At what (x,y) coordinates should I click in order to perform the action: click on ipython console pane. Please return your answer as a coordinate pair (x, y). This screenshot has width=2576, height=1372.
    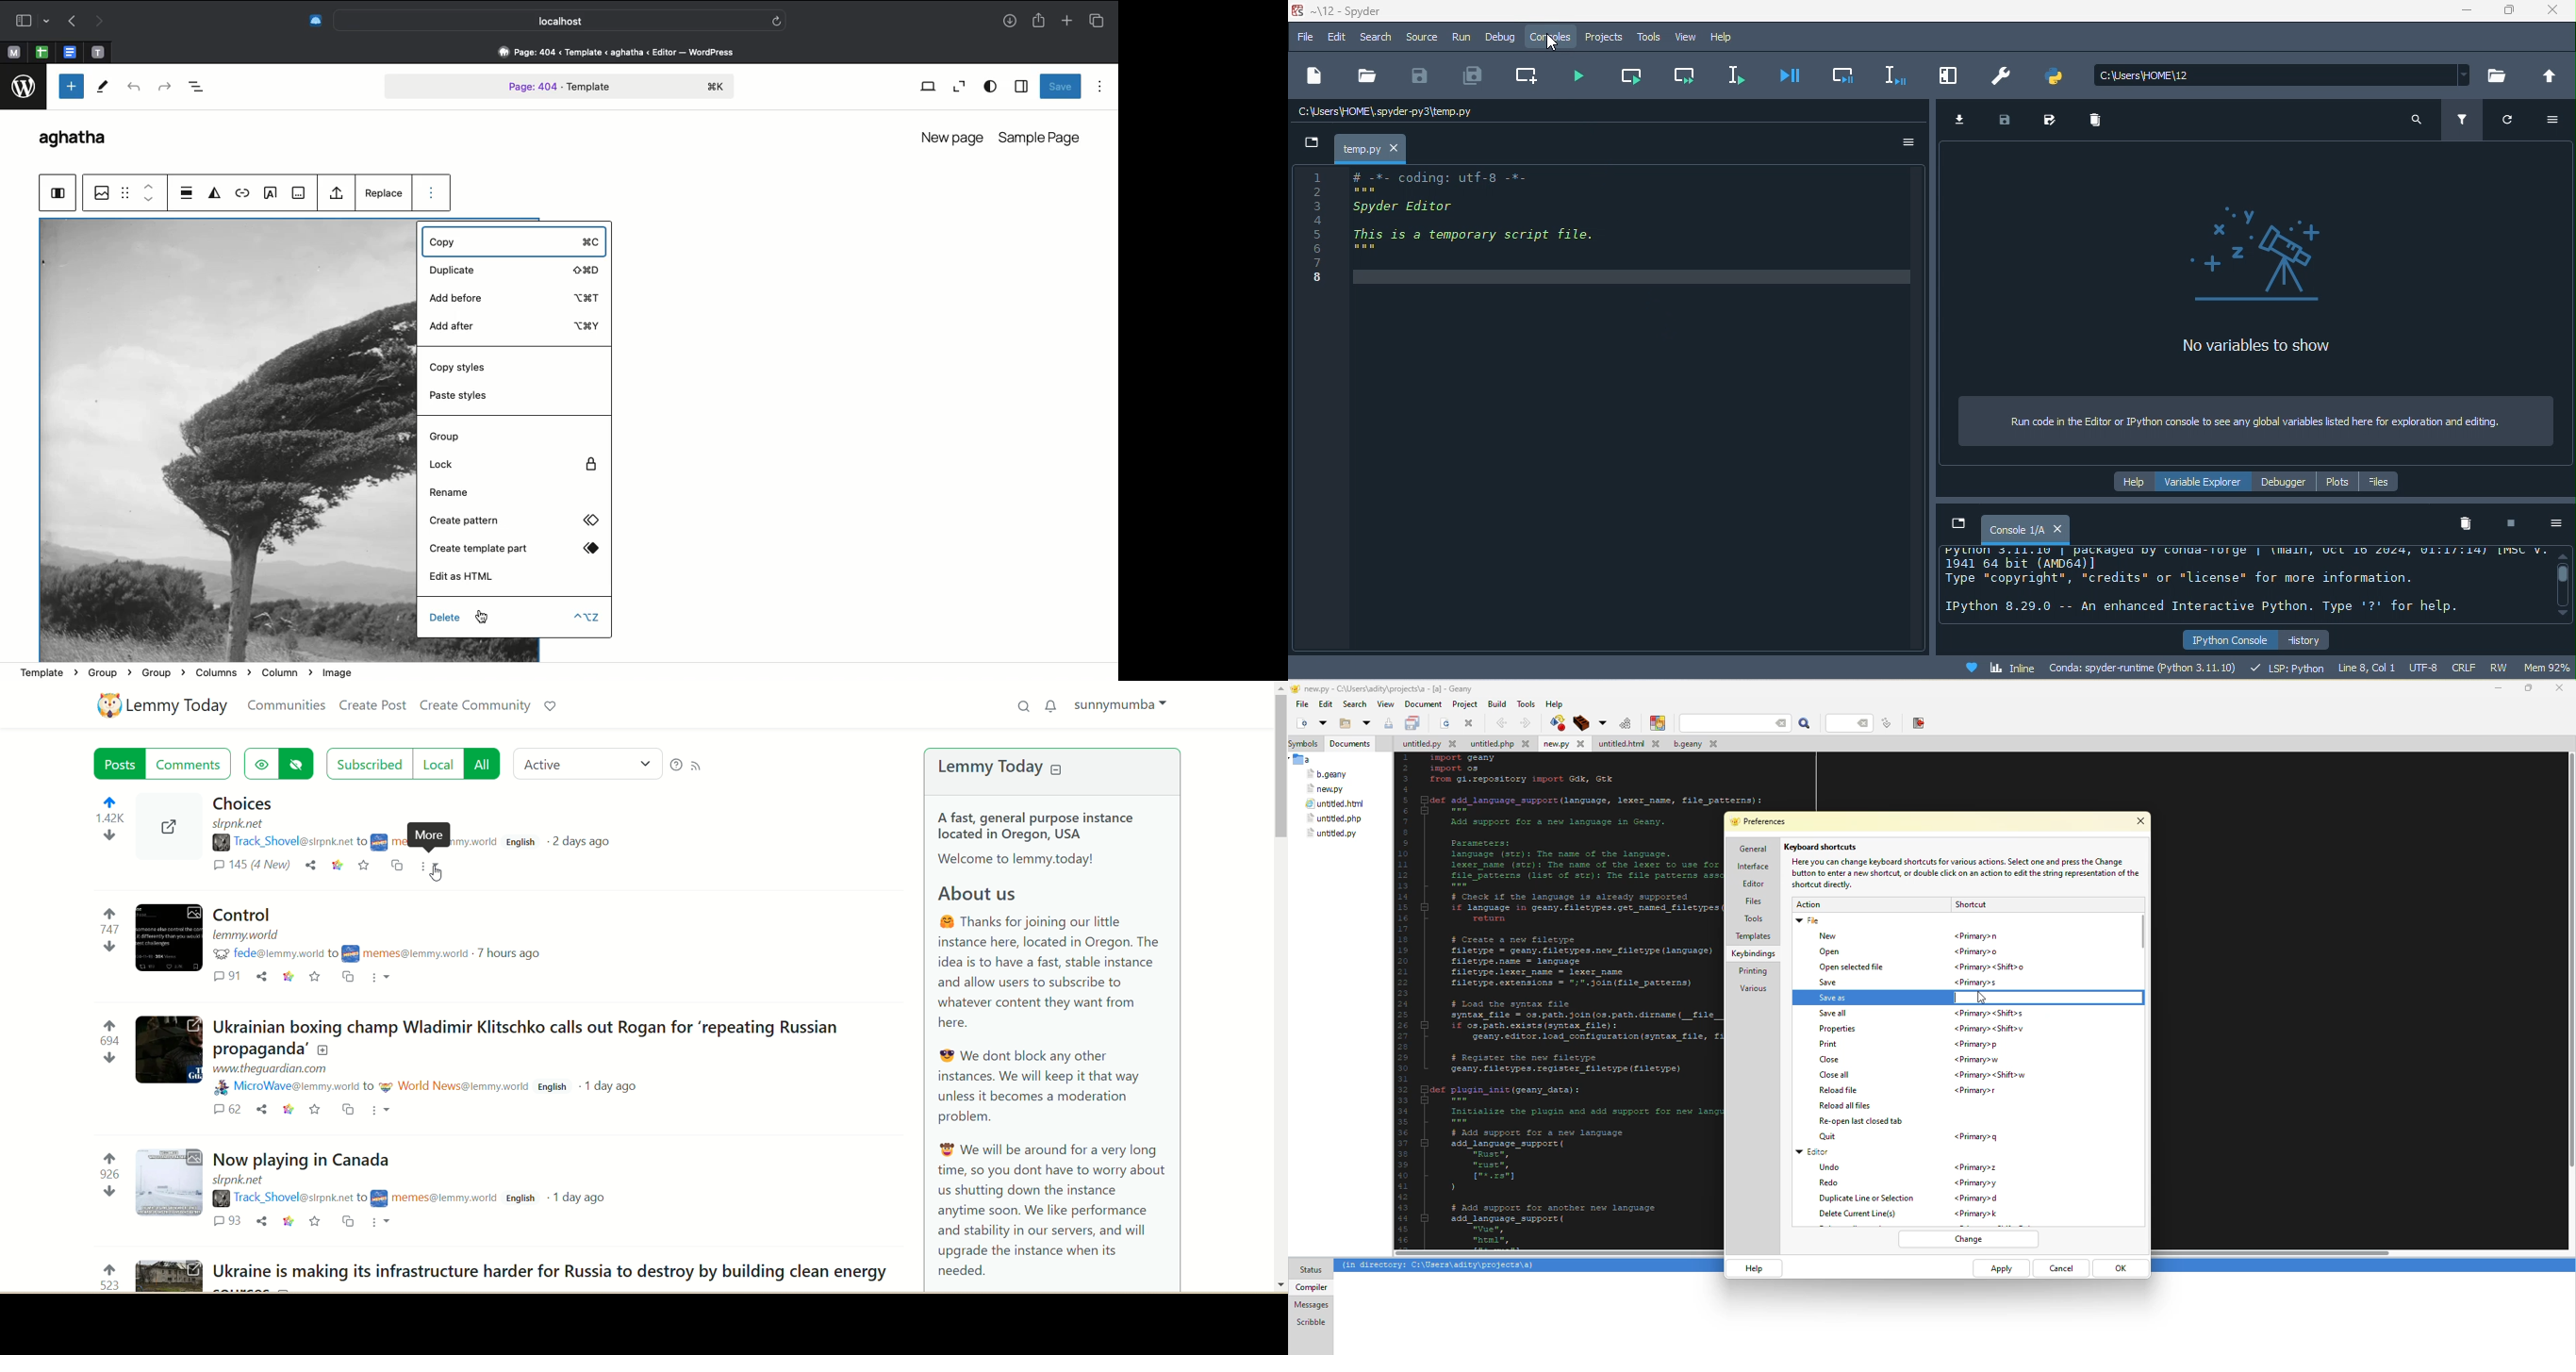
    Looking at the image, I should click on (2242, 584).